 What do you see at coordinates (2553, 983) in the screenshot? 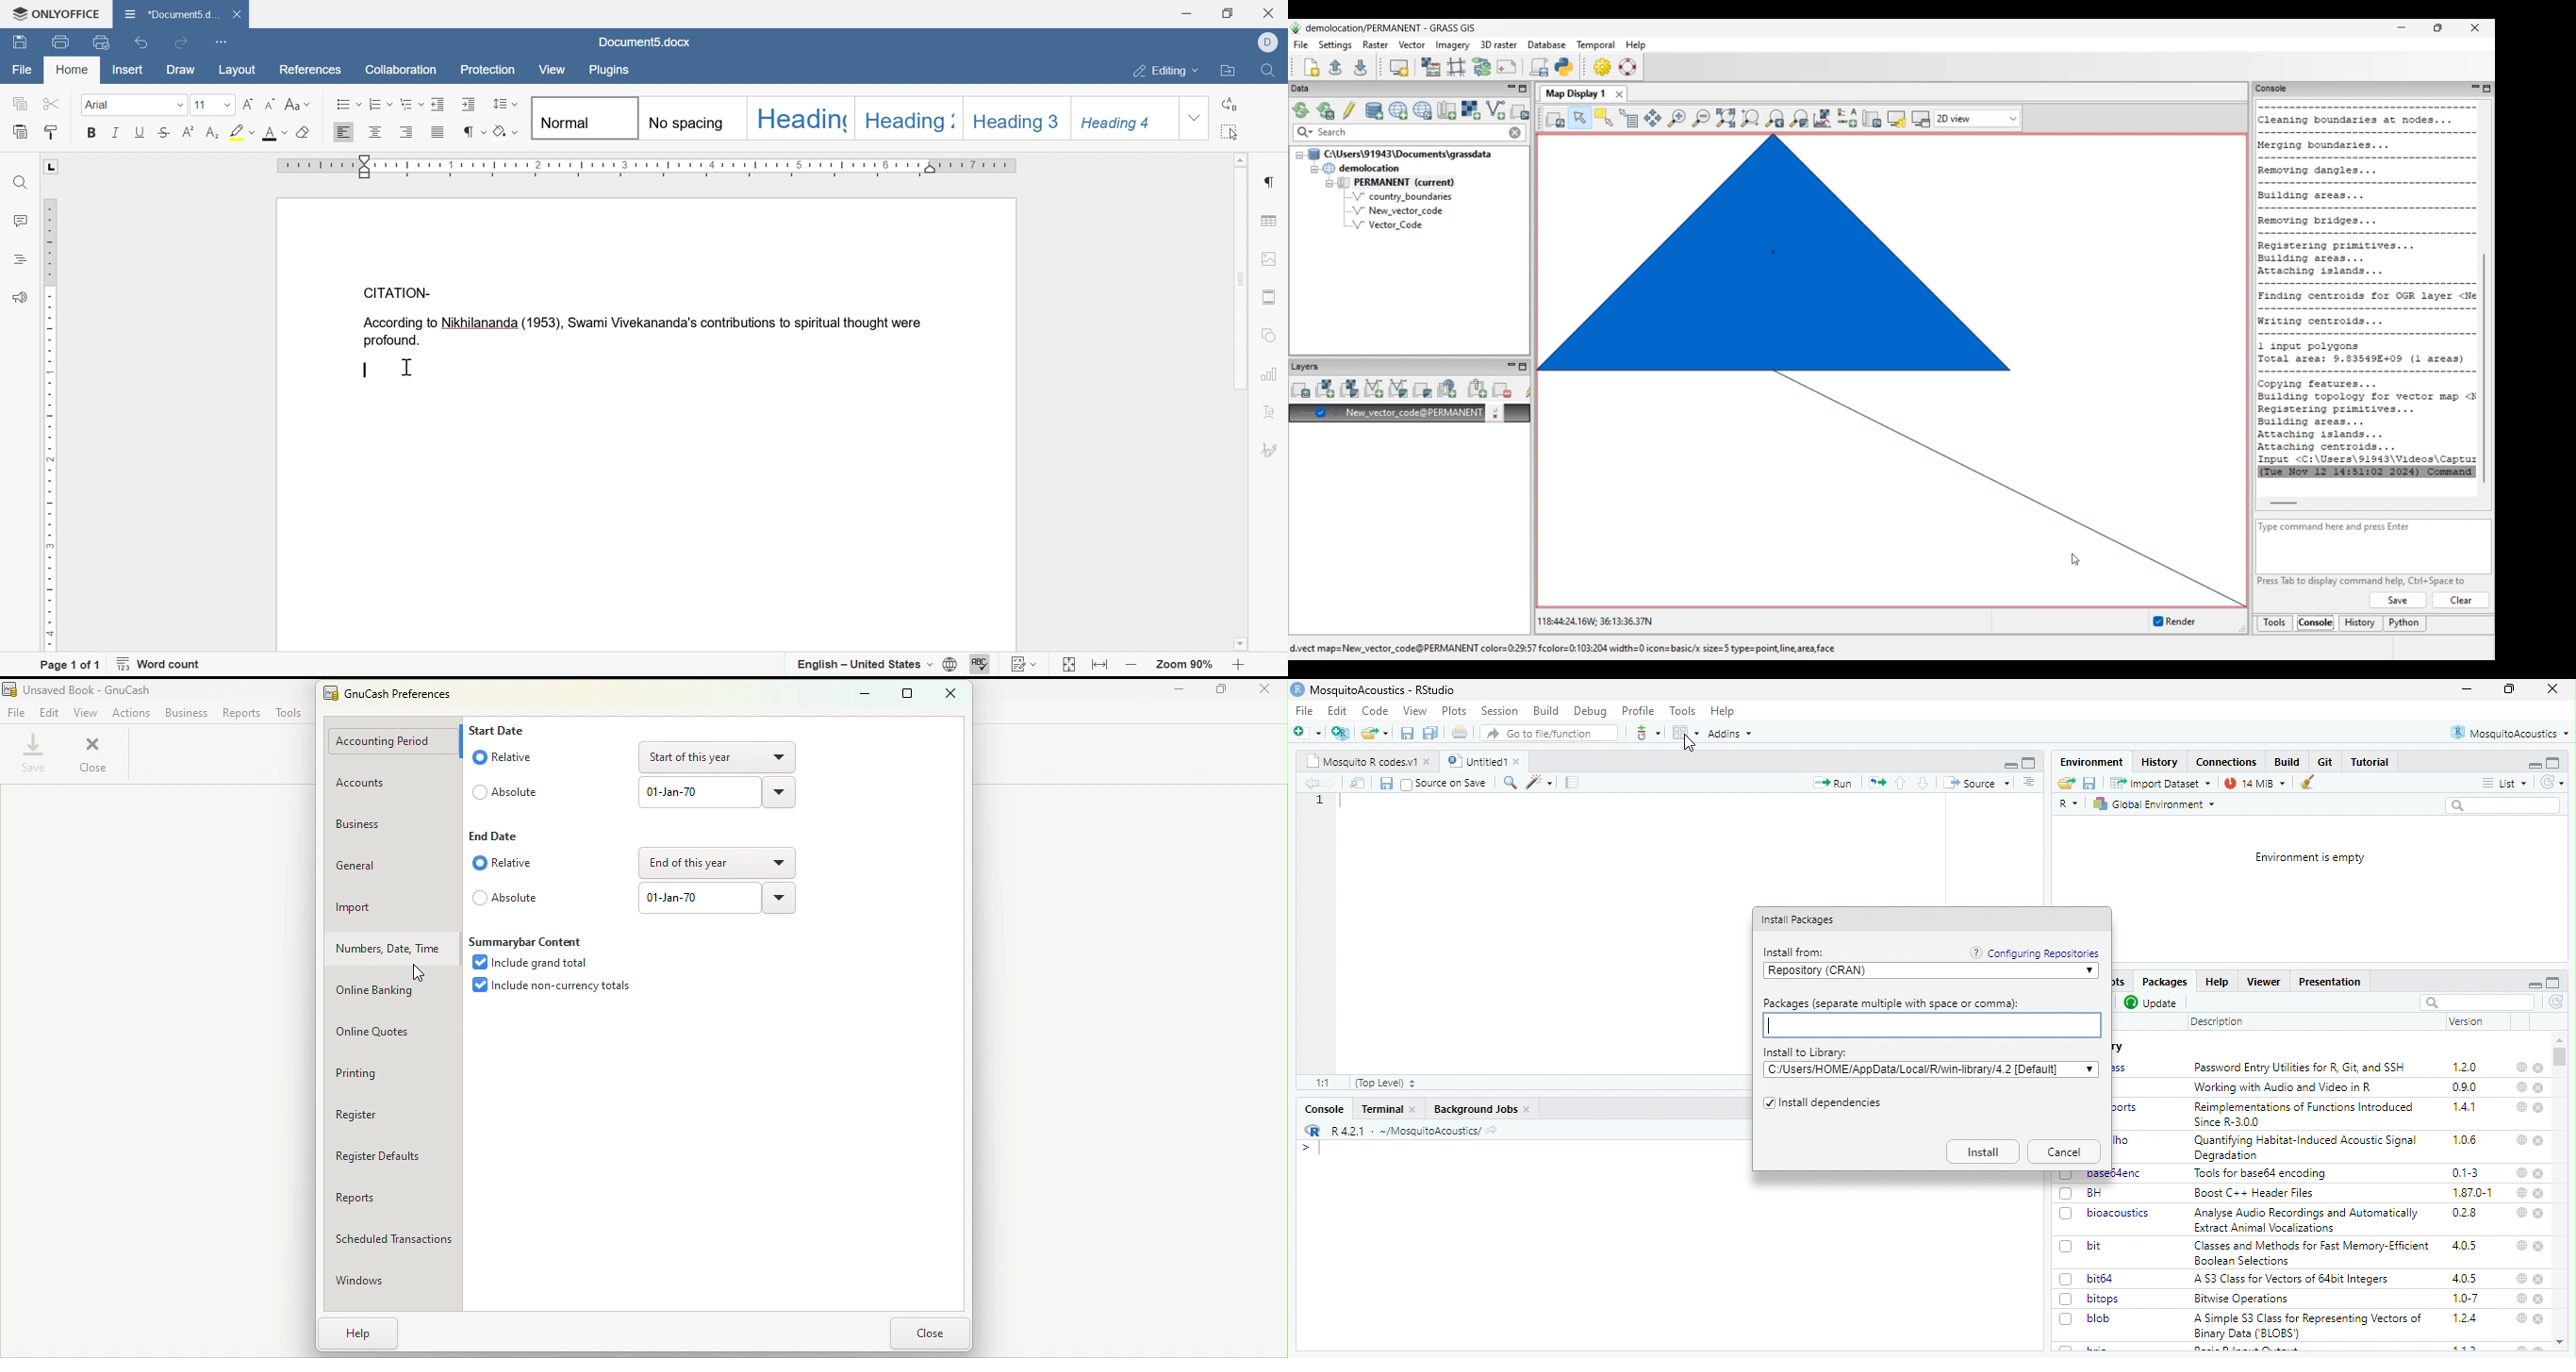
I see `maximise` at bounding box center [2553, 983].